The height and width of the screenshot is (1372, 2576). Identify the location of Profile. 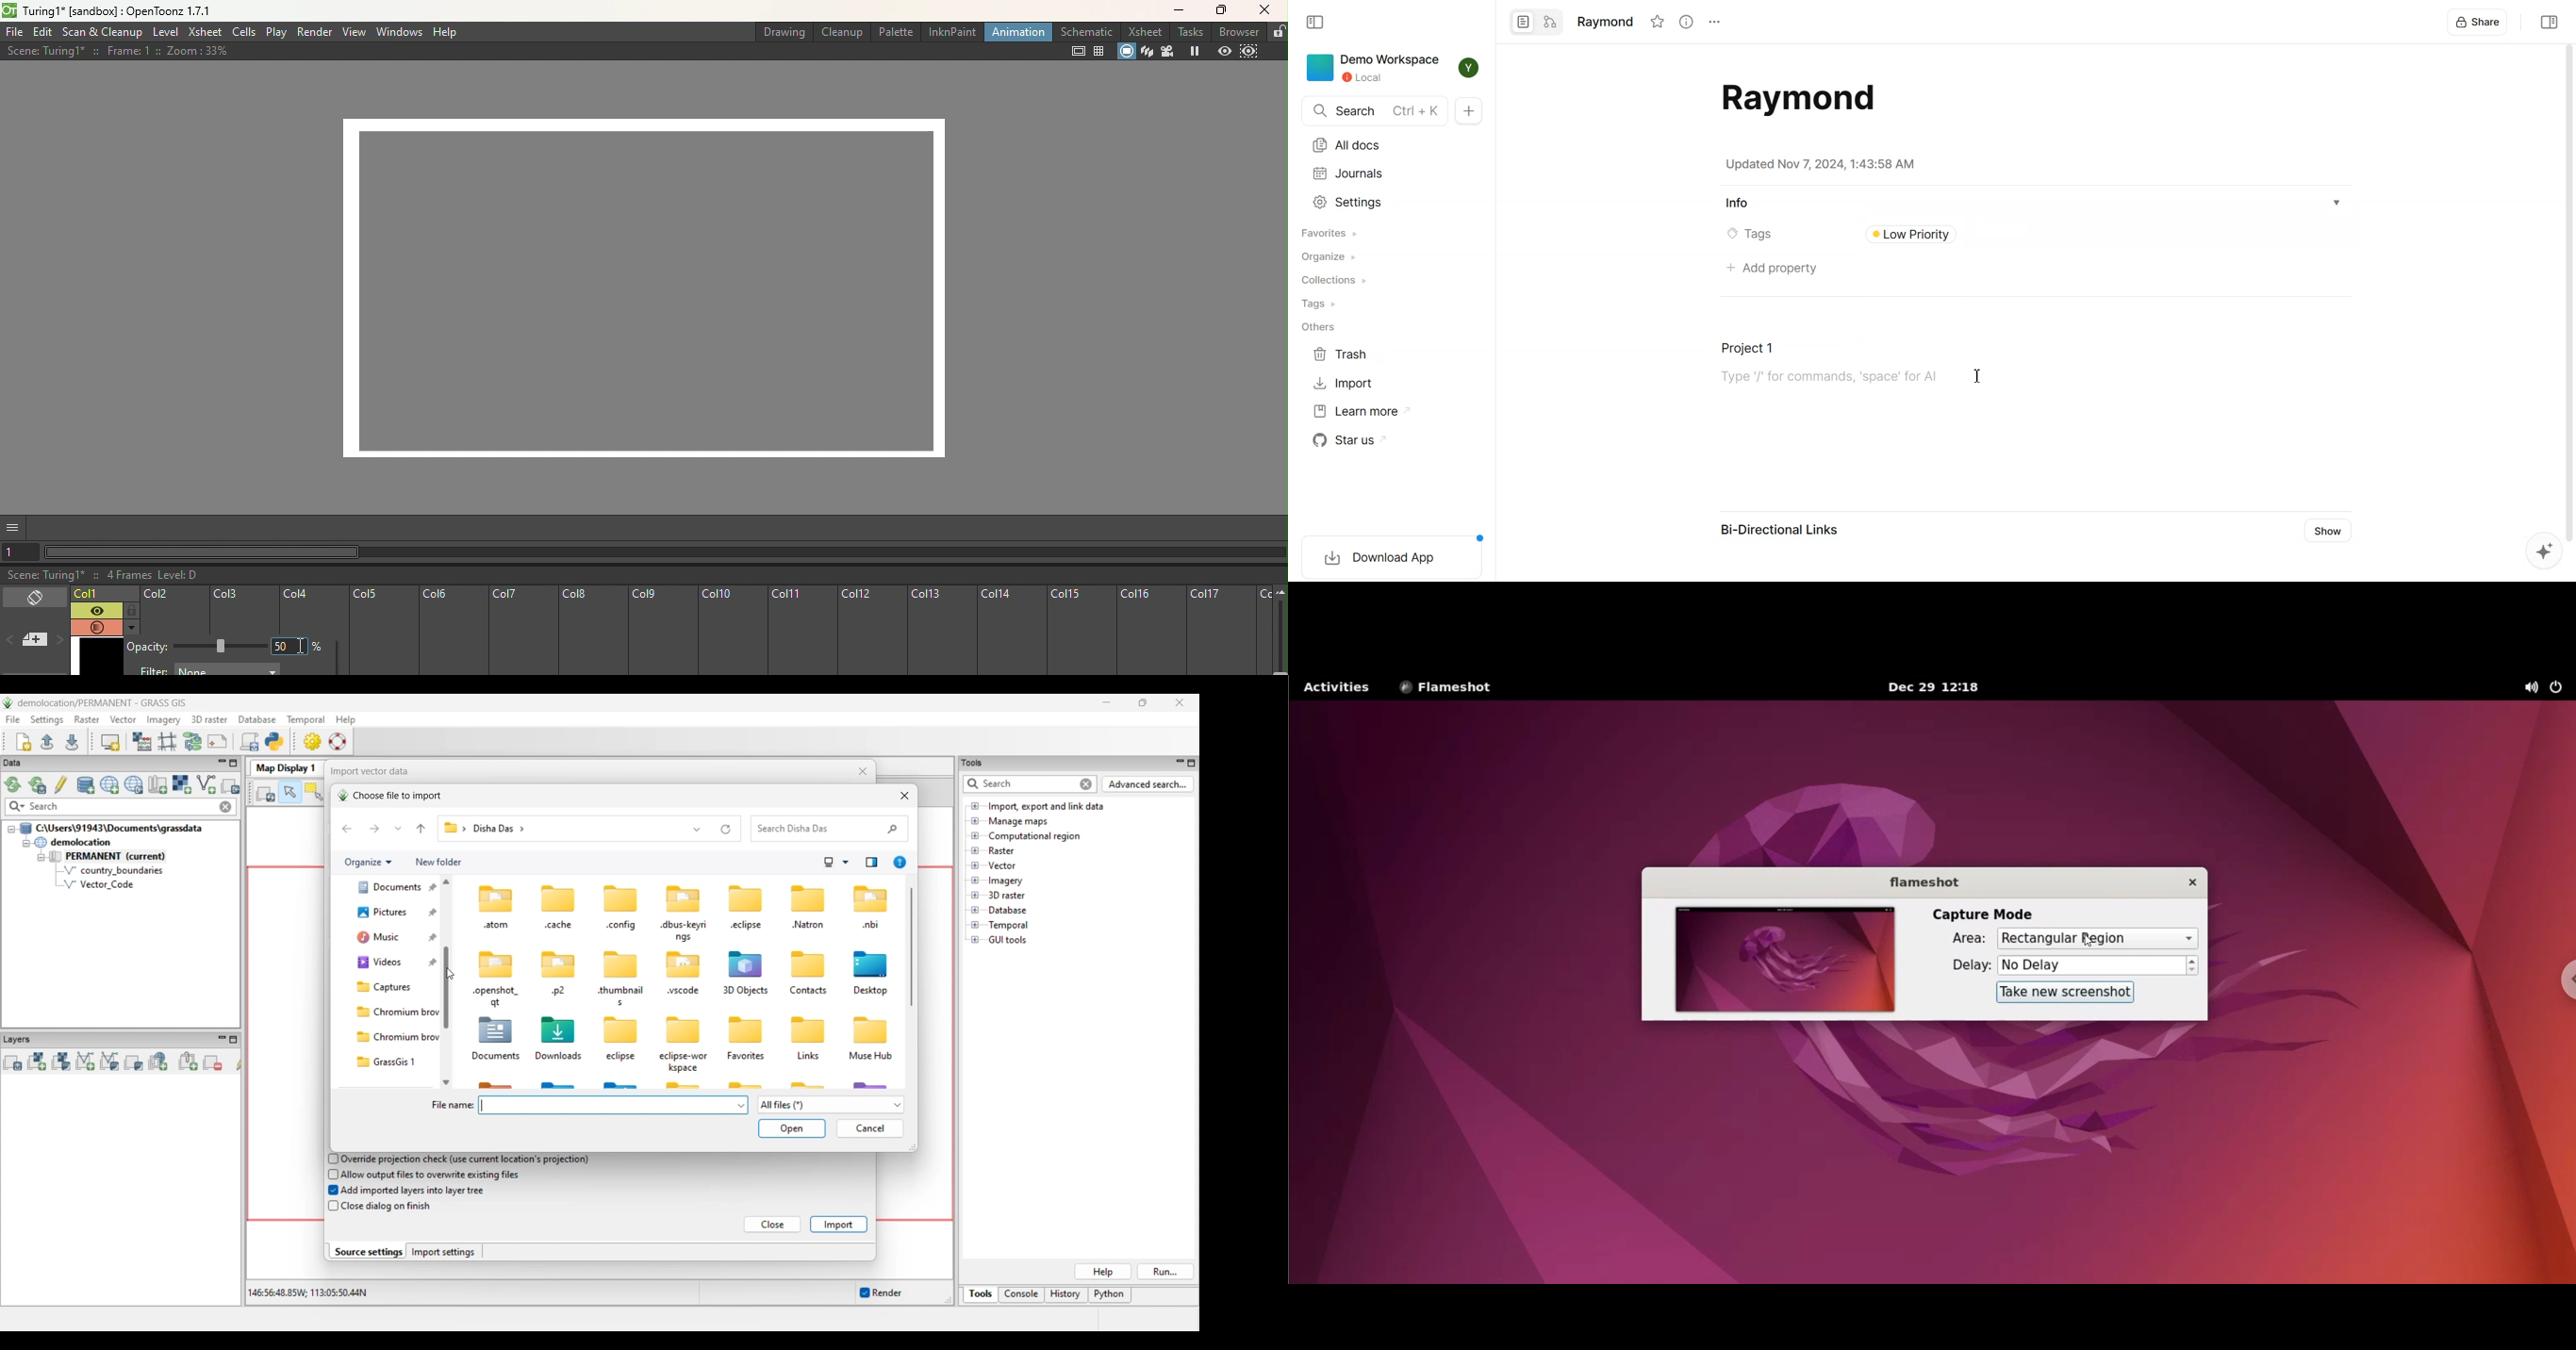
(1470, 68).